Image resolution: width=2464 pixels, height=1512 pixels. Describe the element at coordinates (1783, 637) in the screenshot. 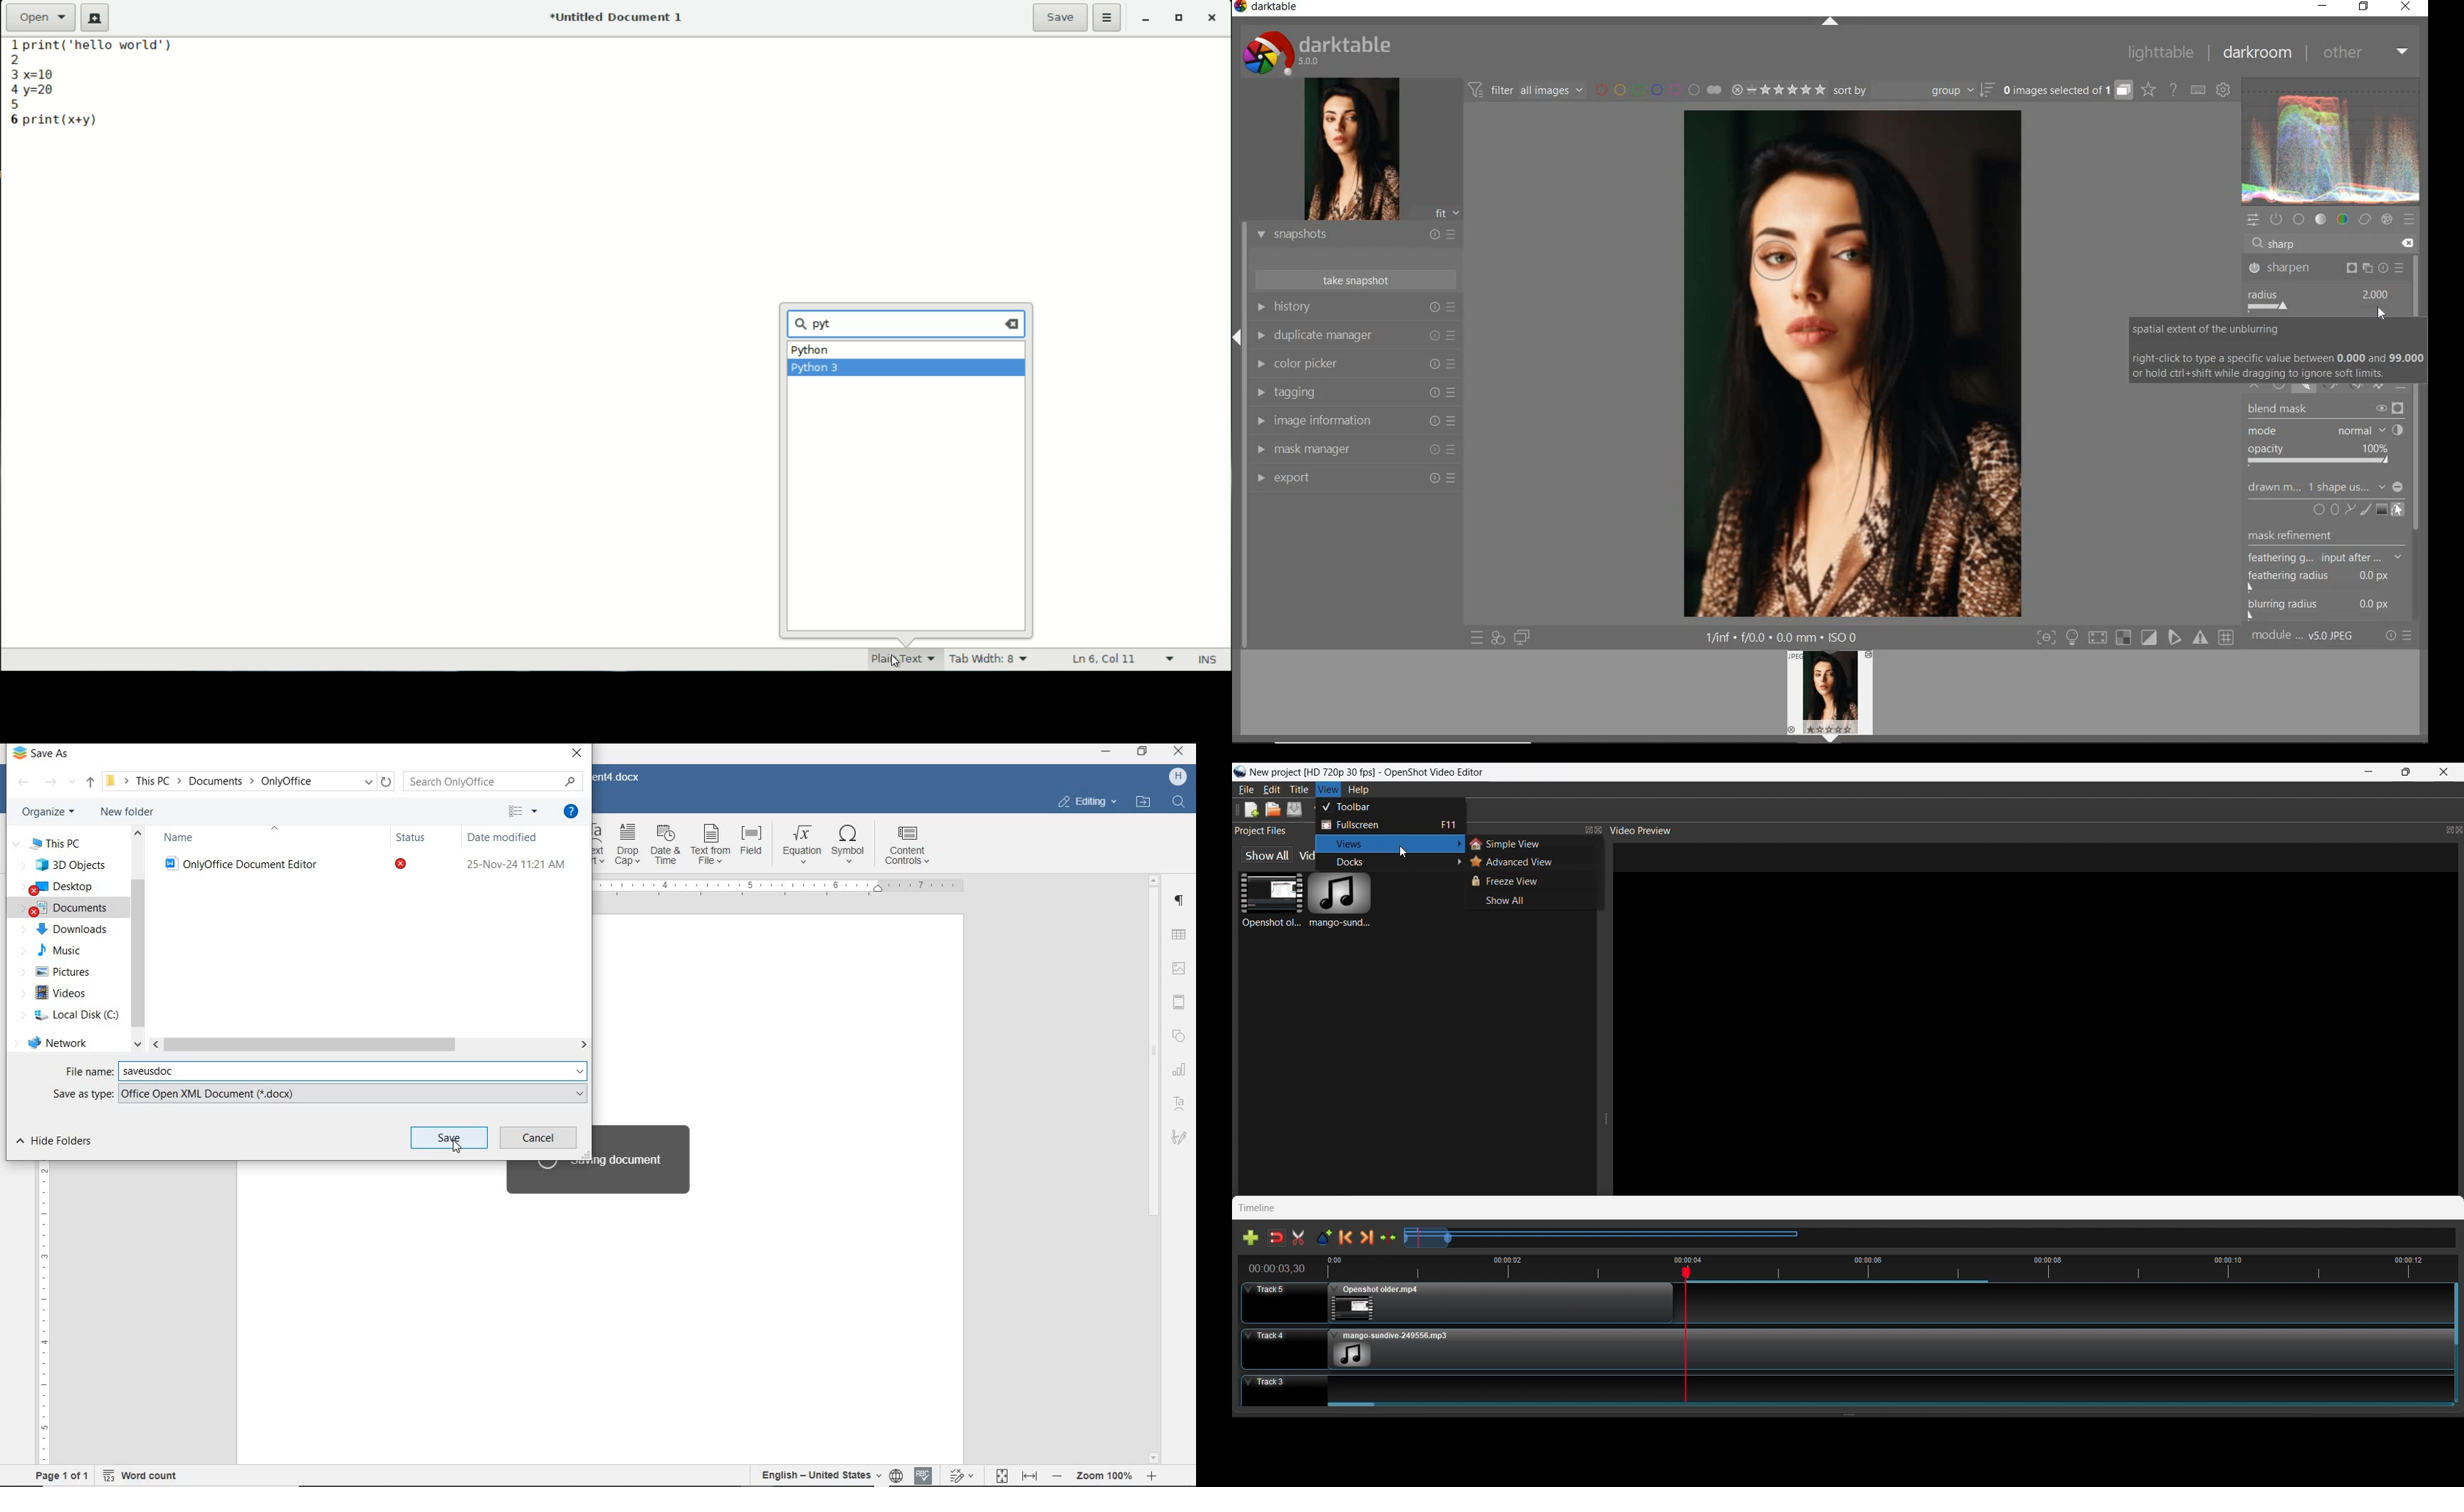

I see `1/inf*f/0.0 mm*ISO 0` at that location.